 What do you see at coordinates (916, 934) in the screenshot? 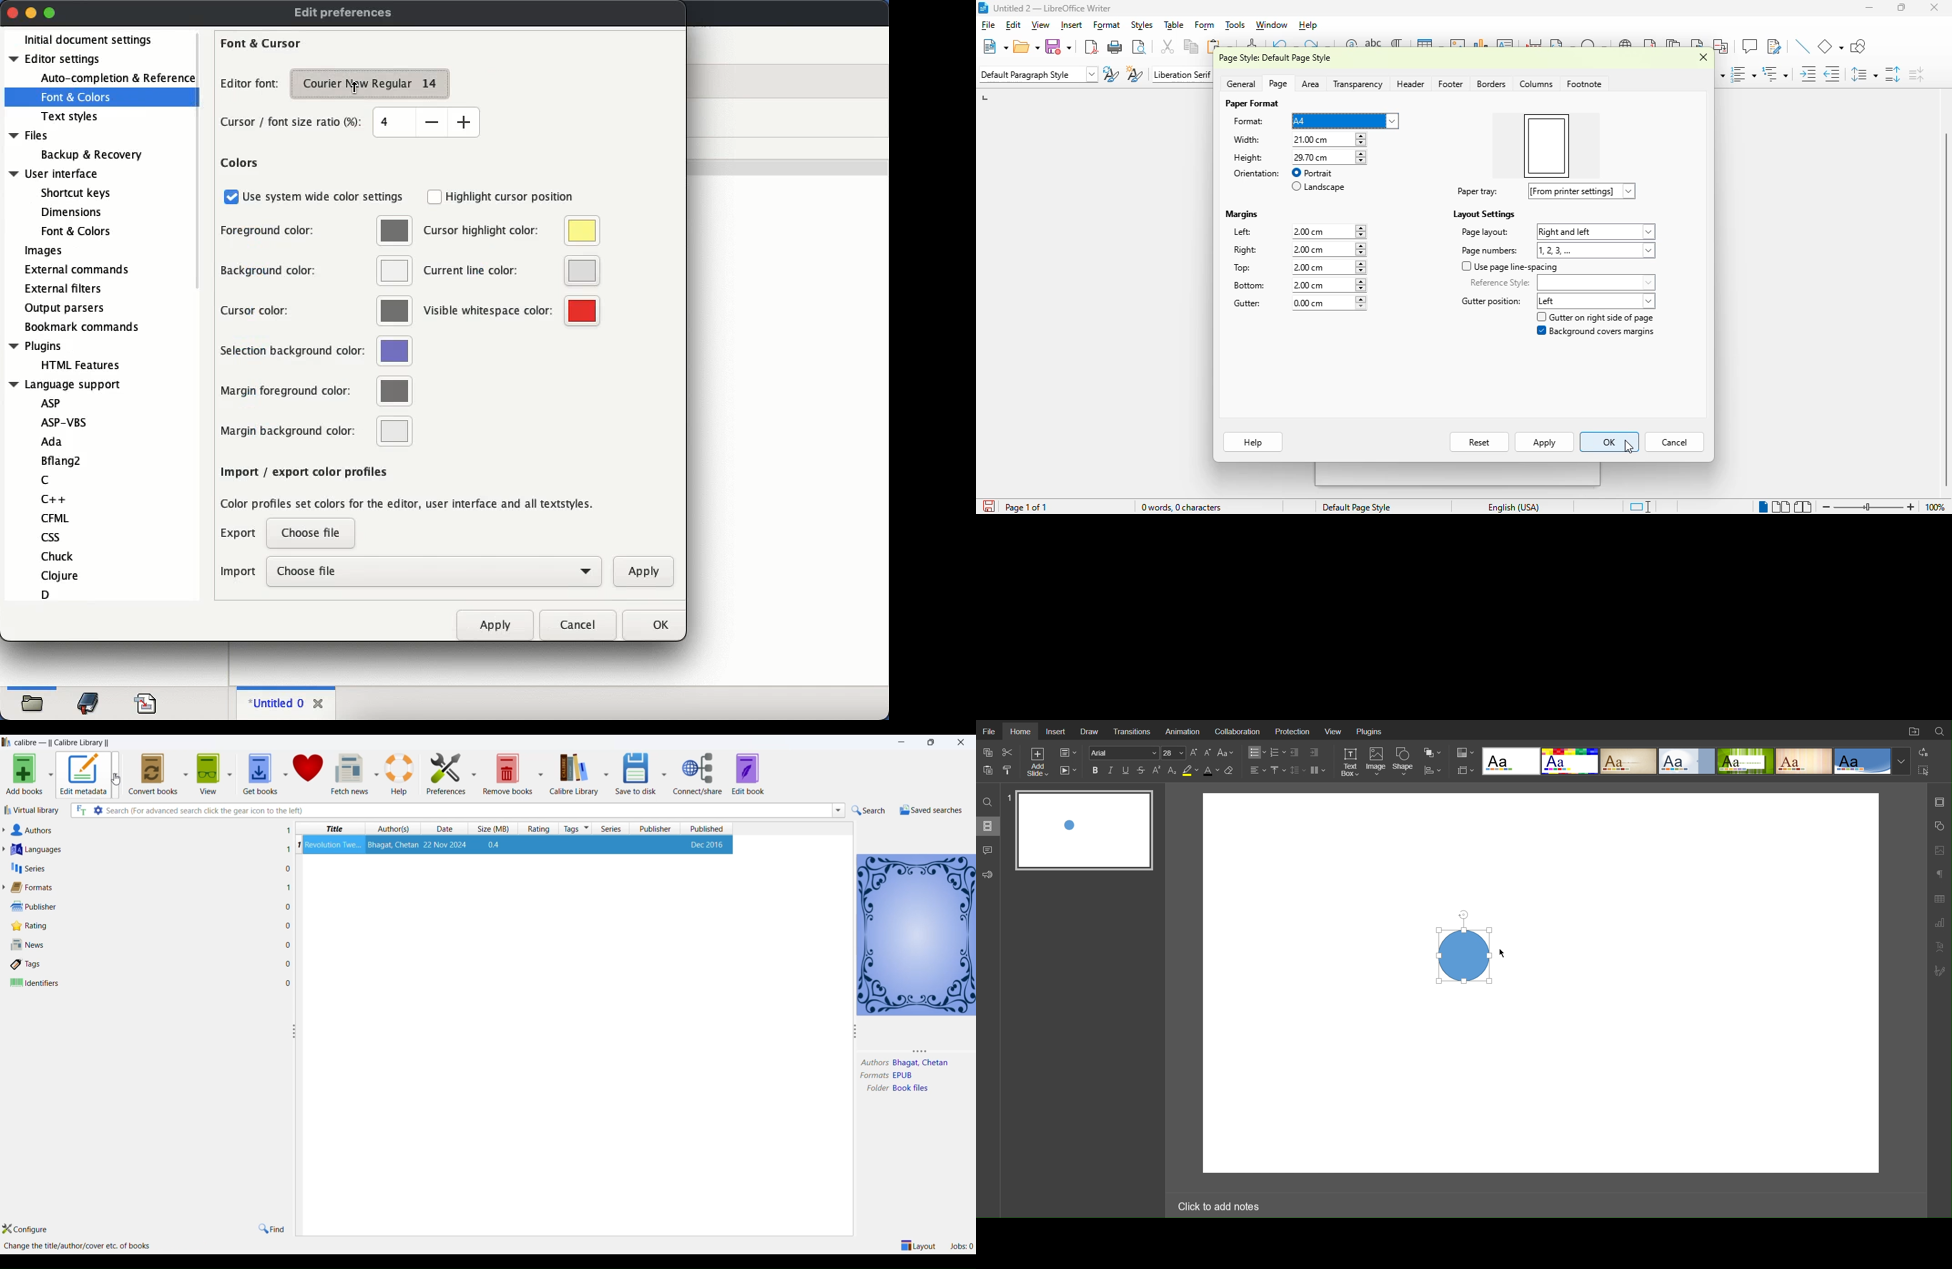
I see `book details window icon` at bounding box center [916, 934].